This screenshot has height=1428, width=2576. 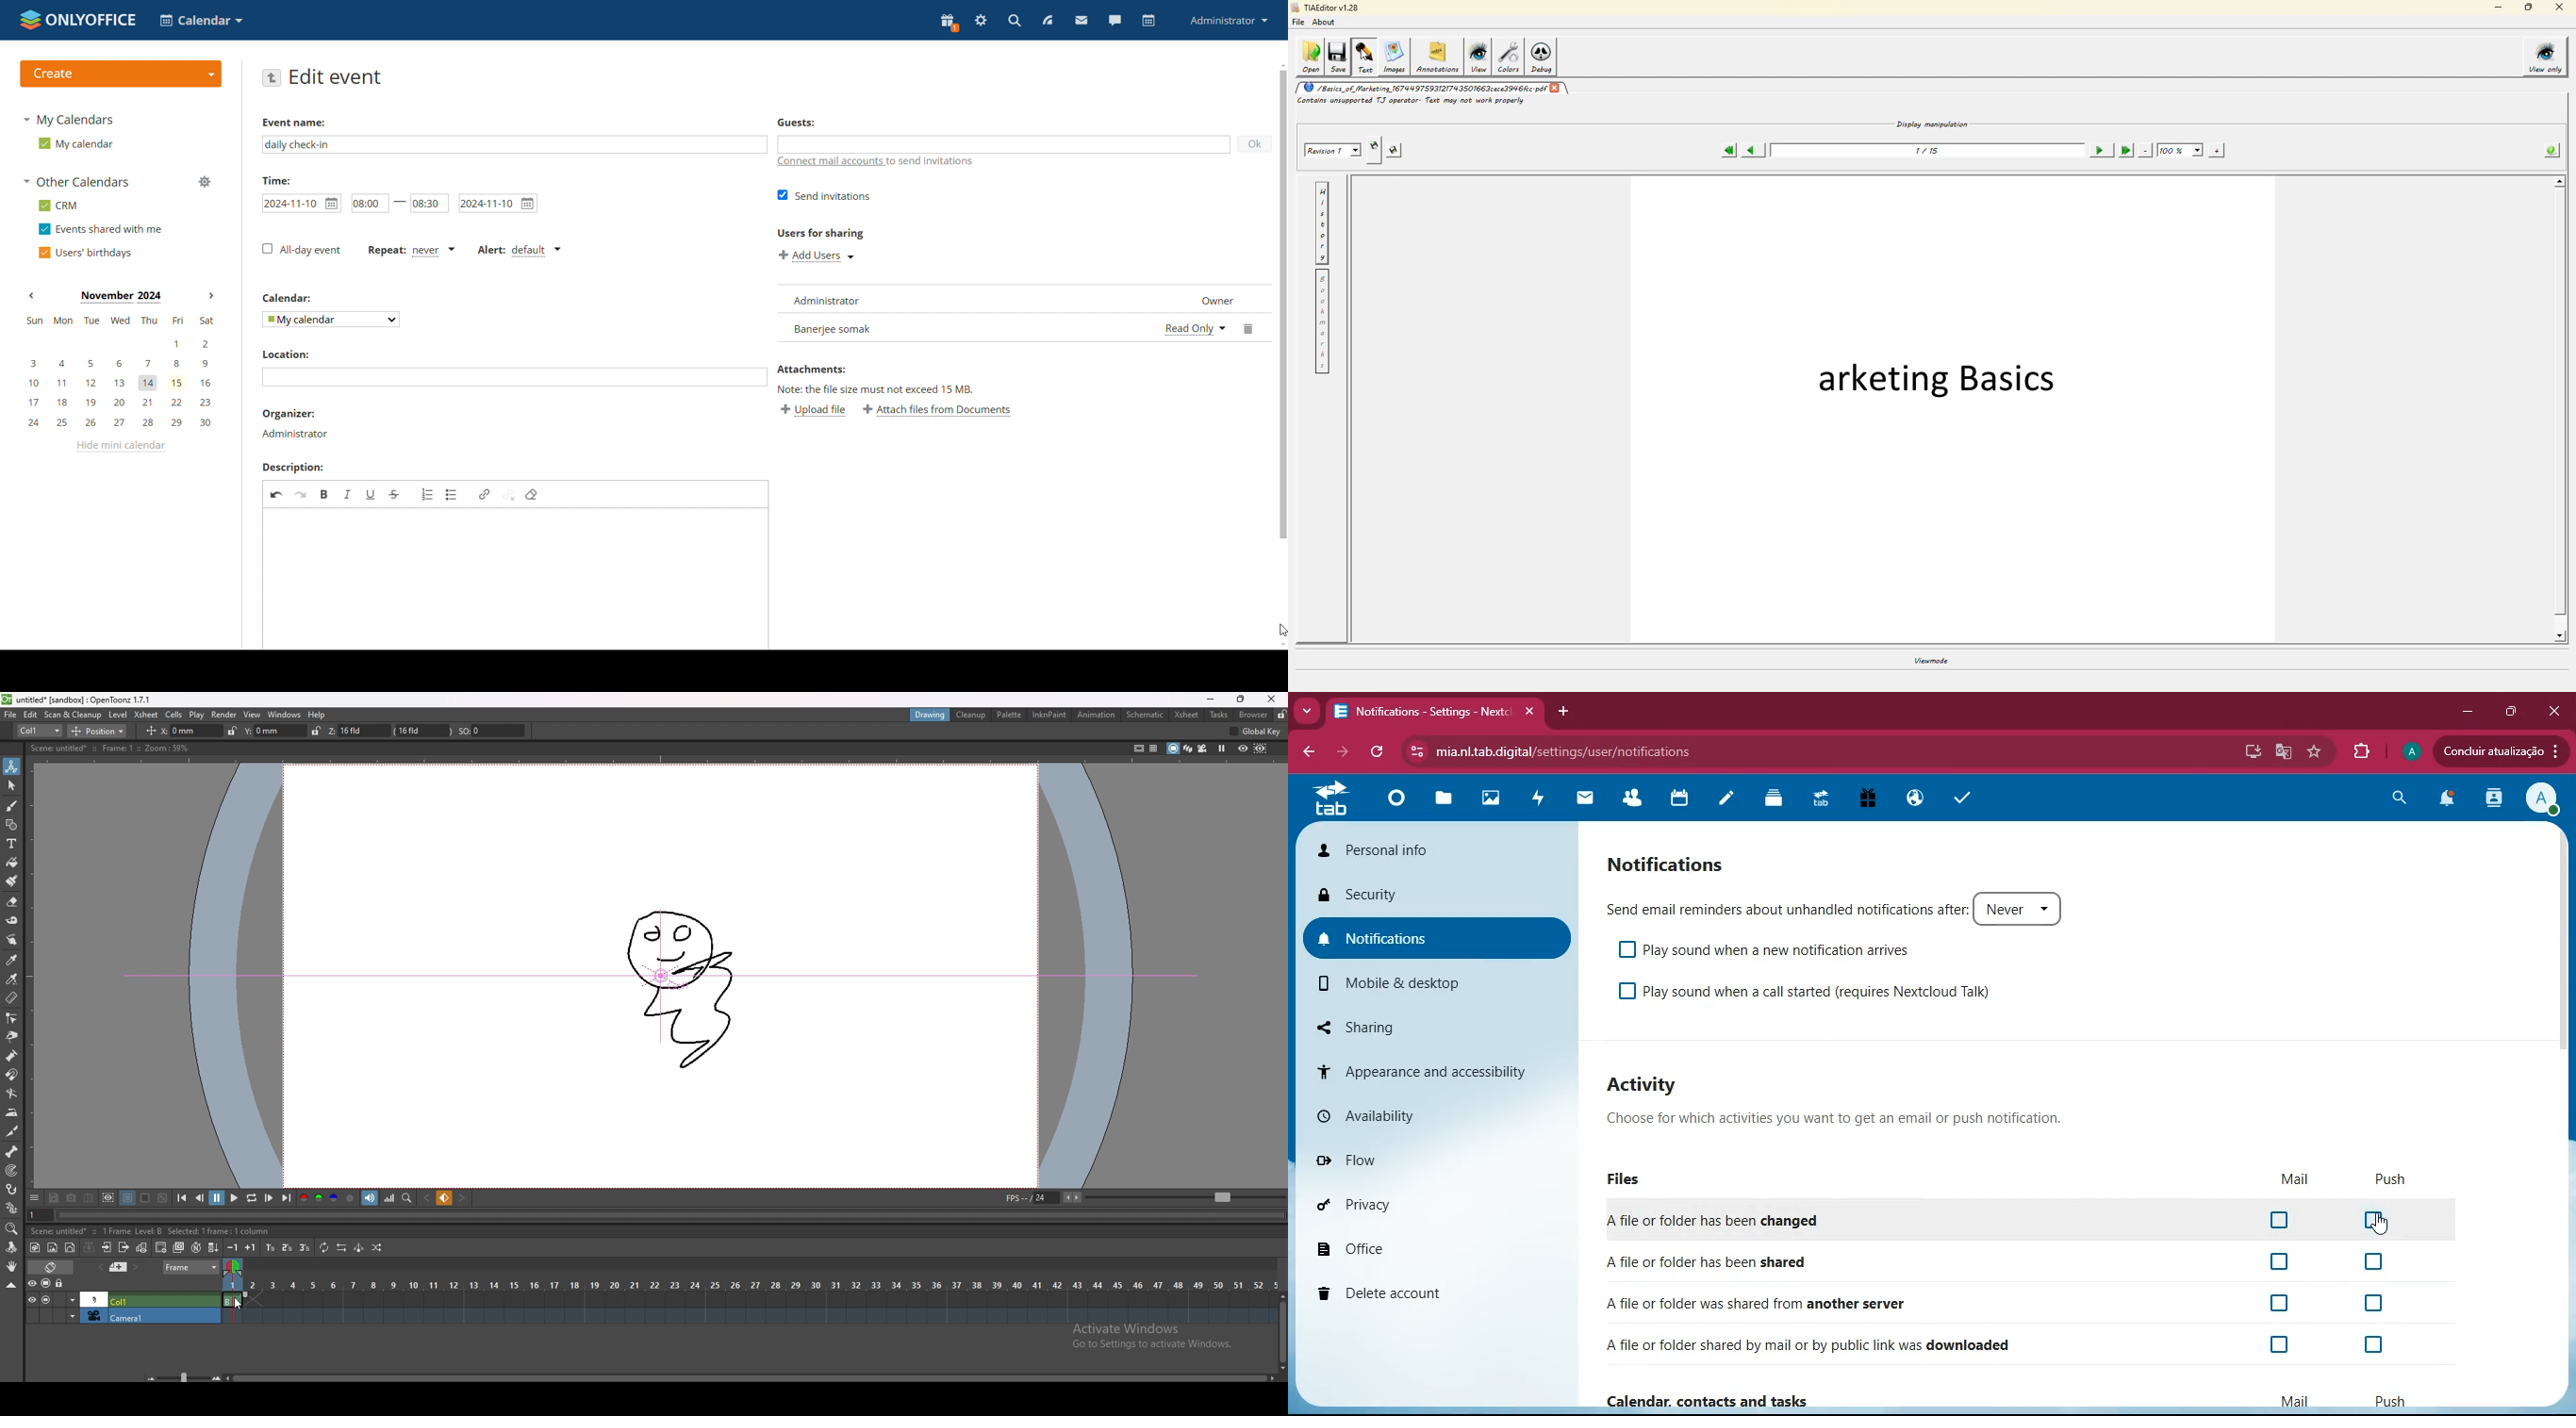 I want to click on drawing, so click(x=682, y=983).